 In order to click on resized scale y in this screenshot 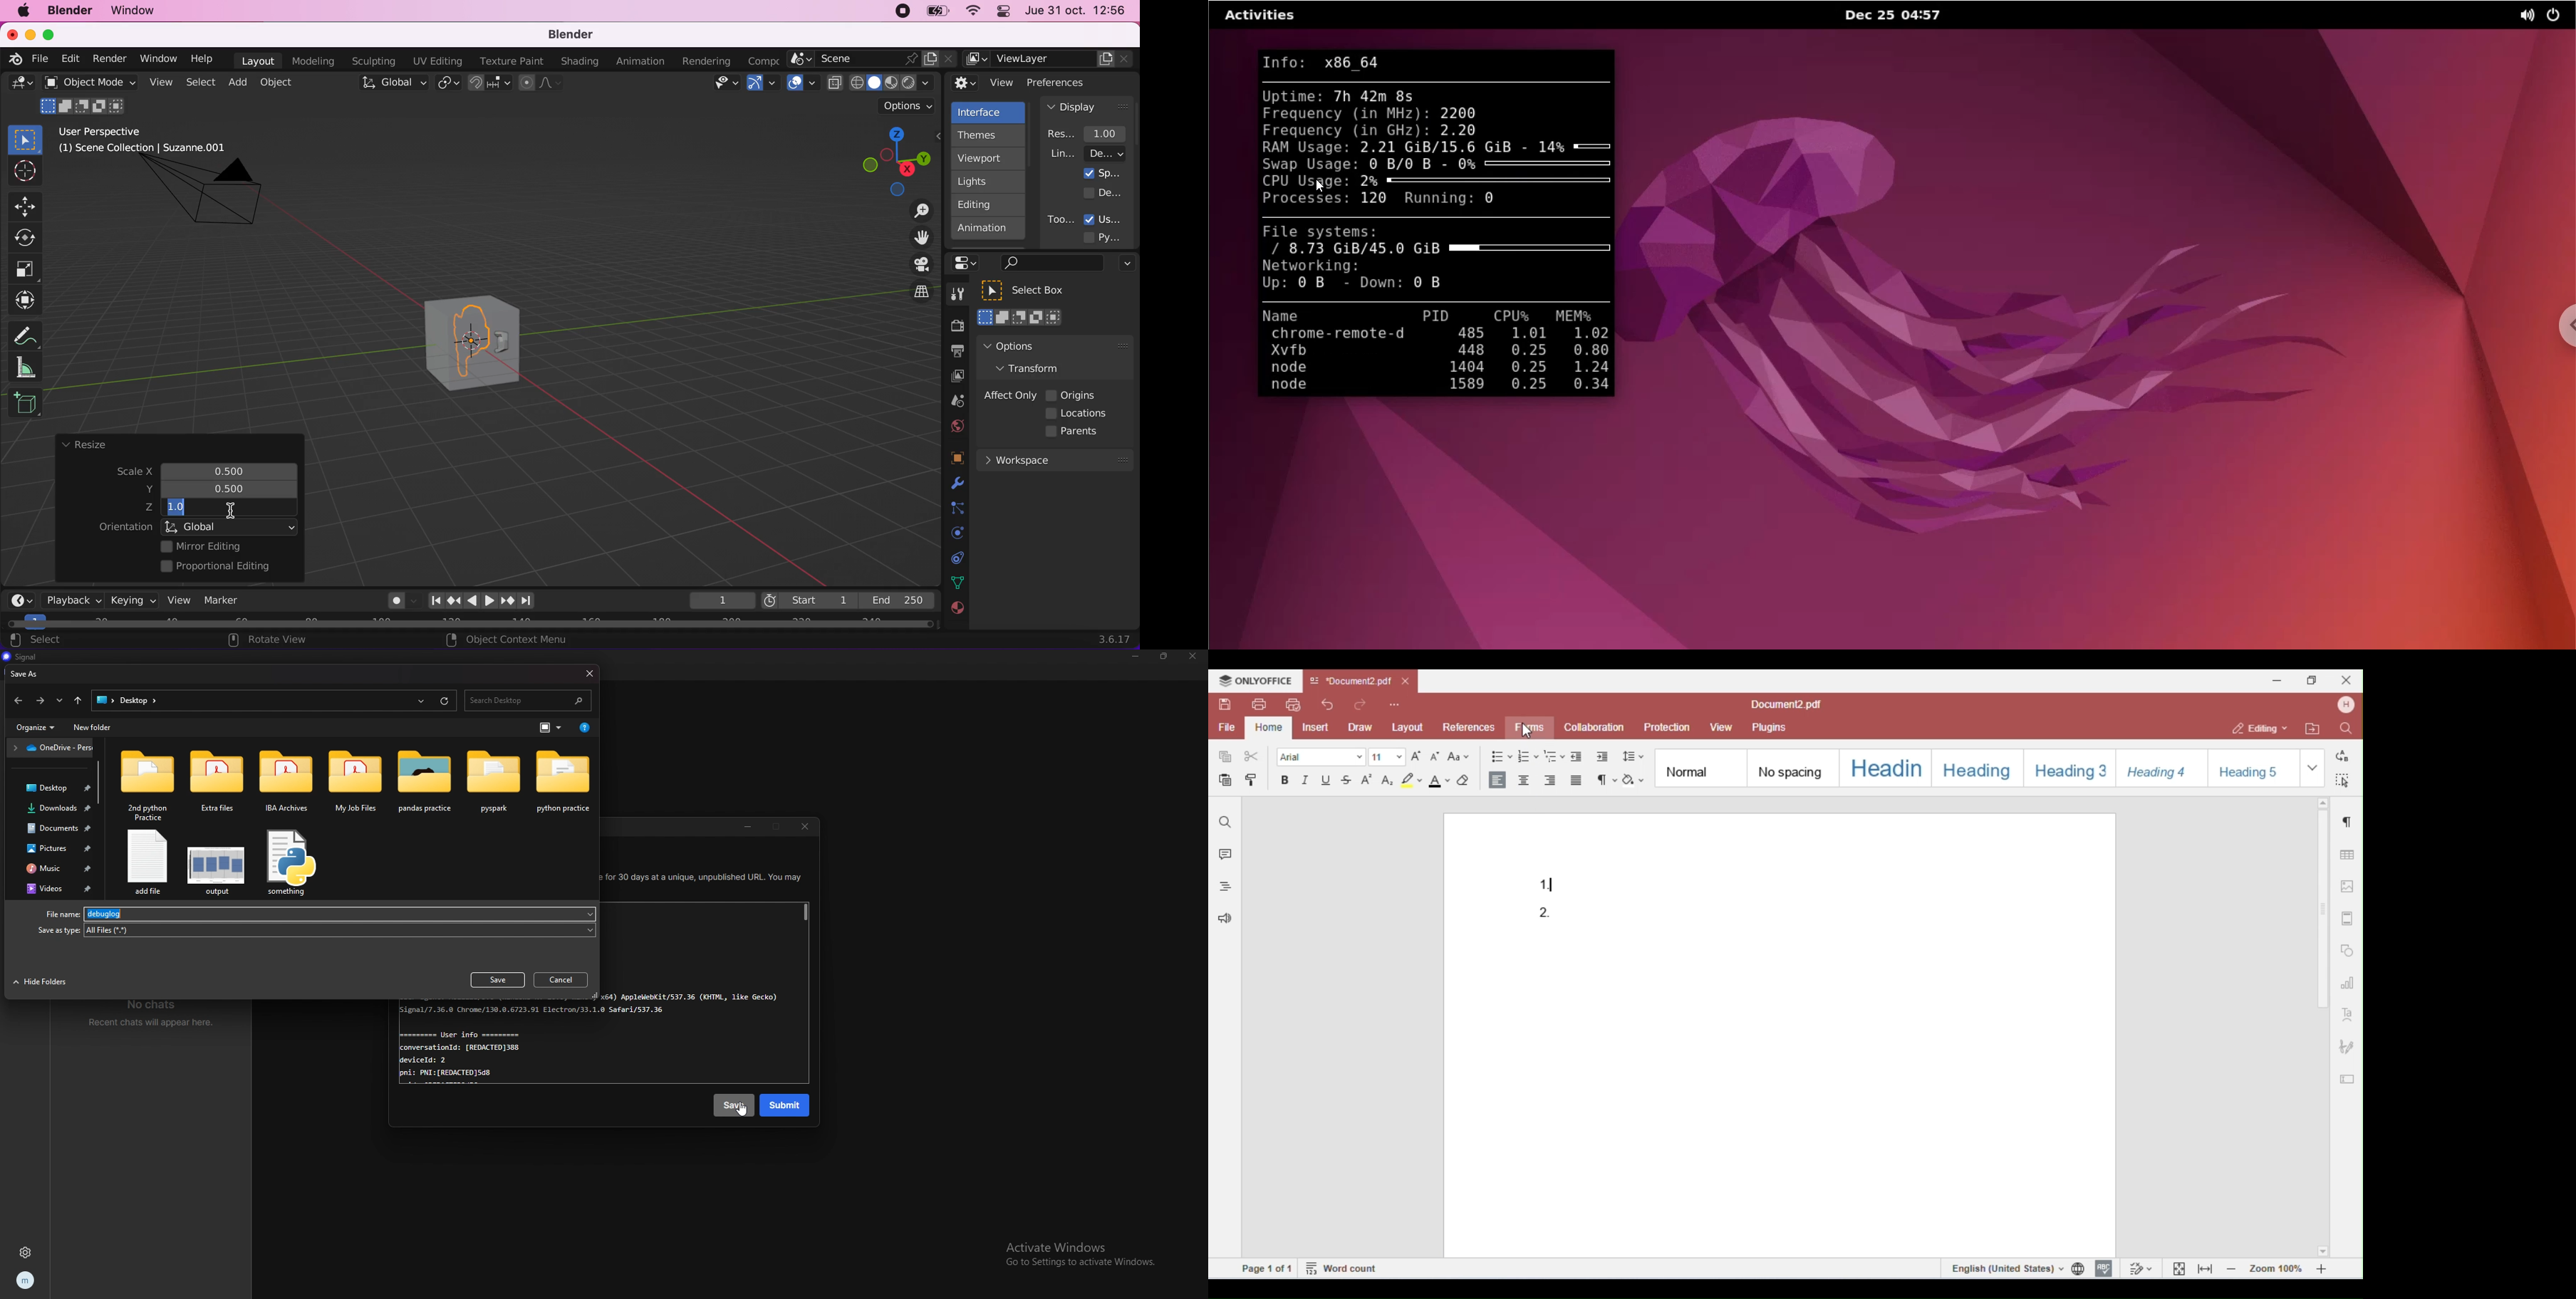, I will do `click(237, 489)`.